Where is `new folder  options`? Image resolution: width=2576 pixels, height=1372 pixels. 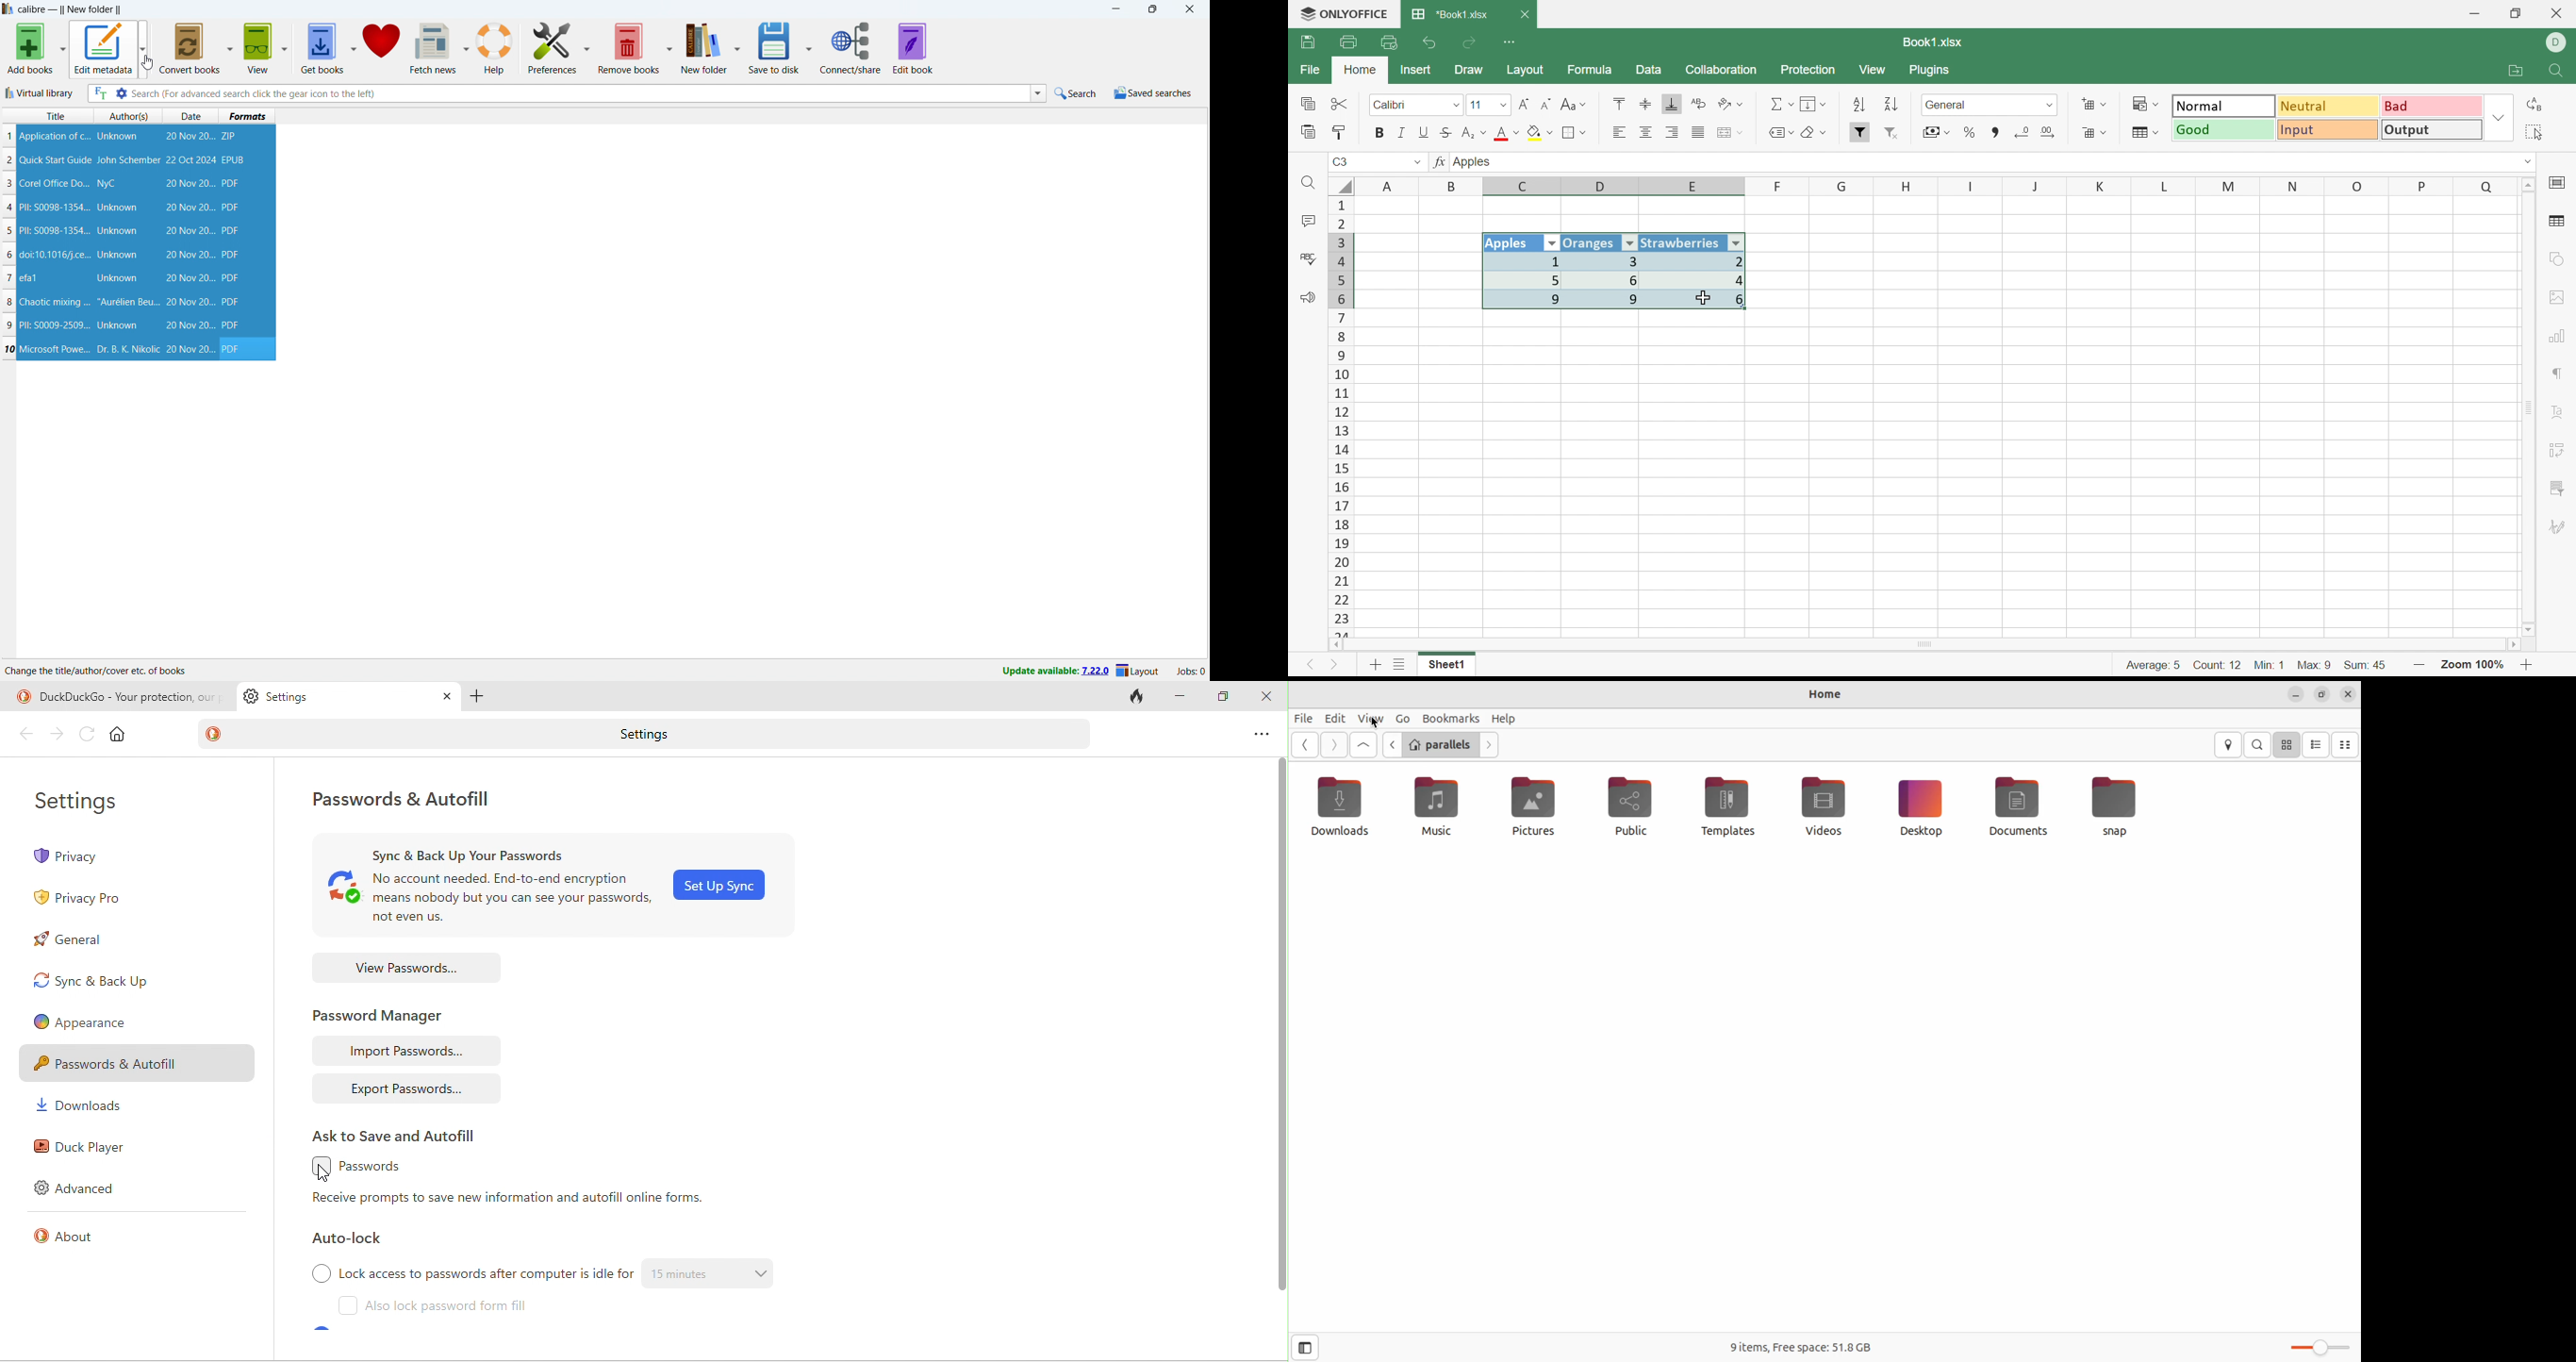 new folder  options is located at coordinates (739, 47).